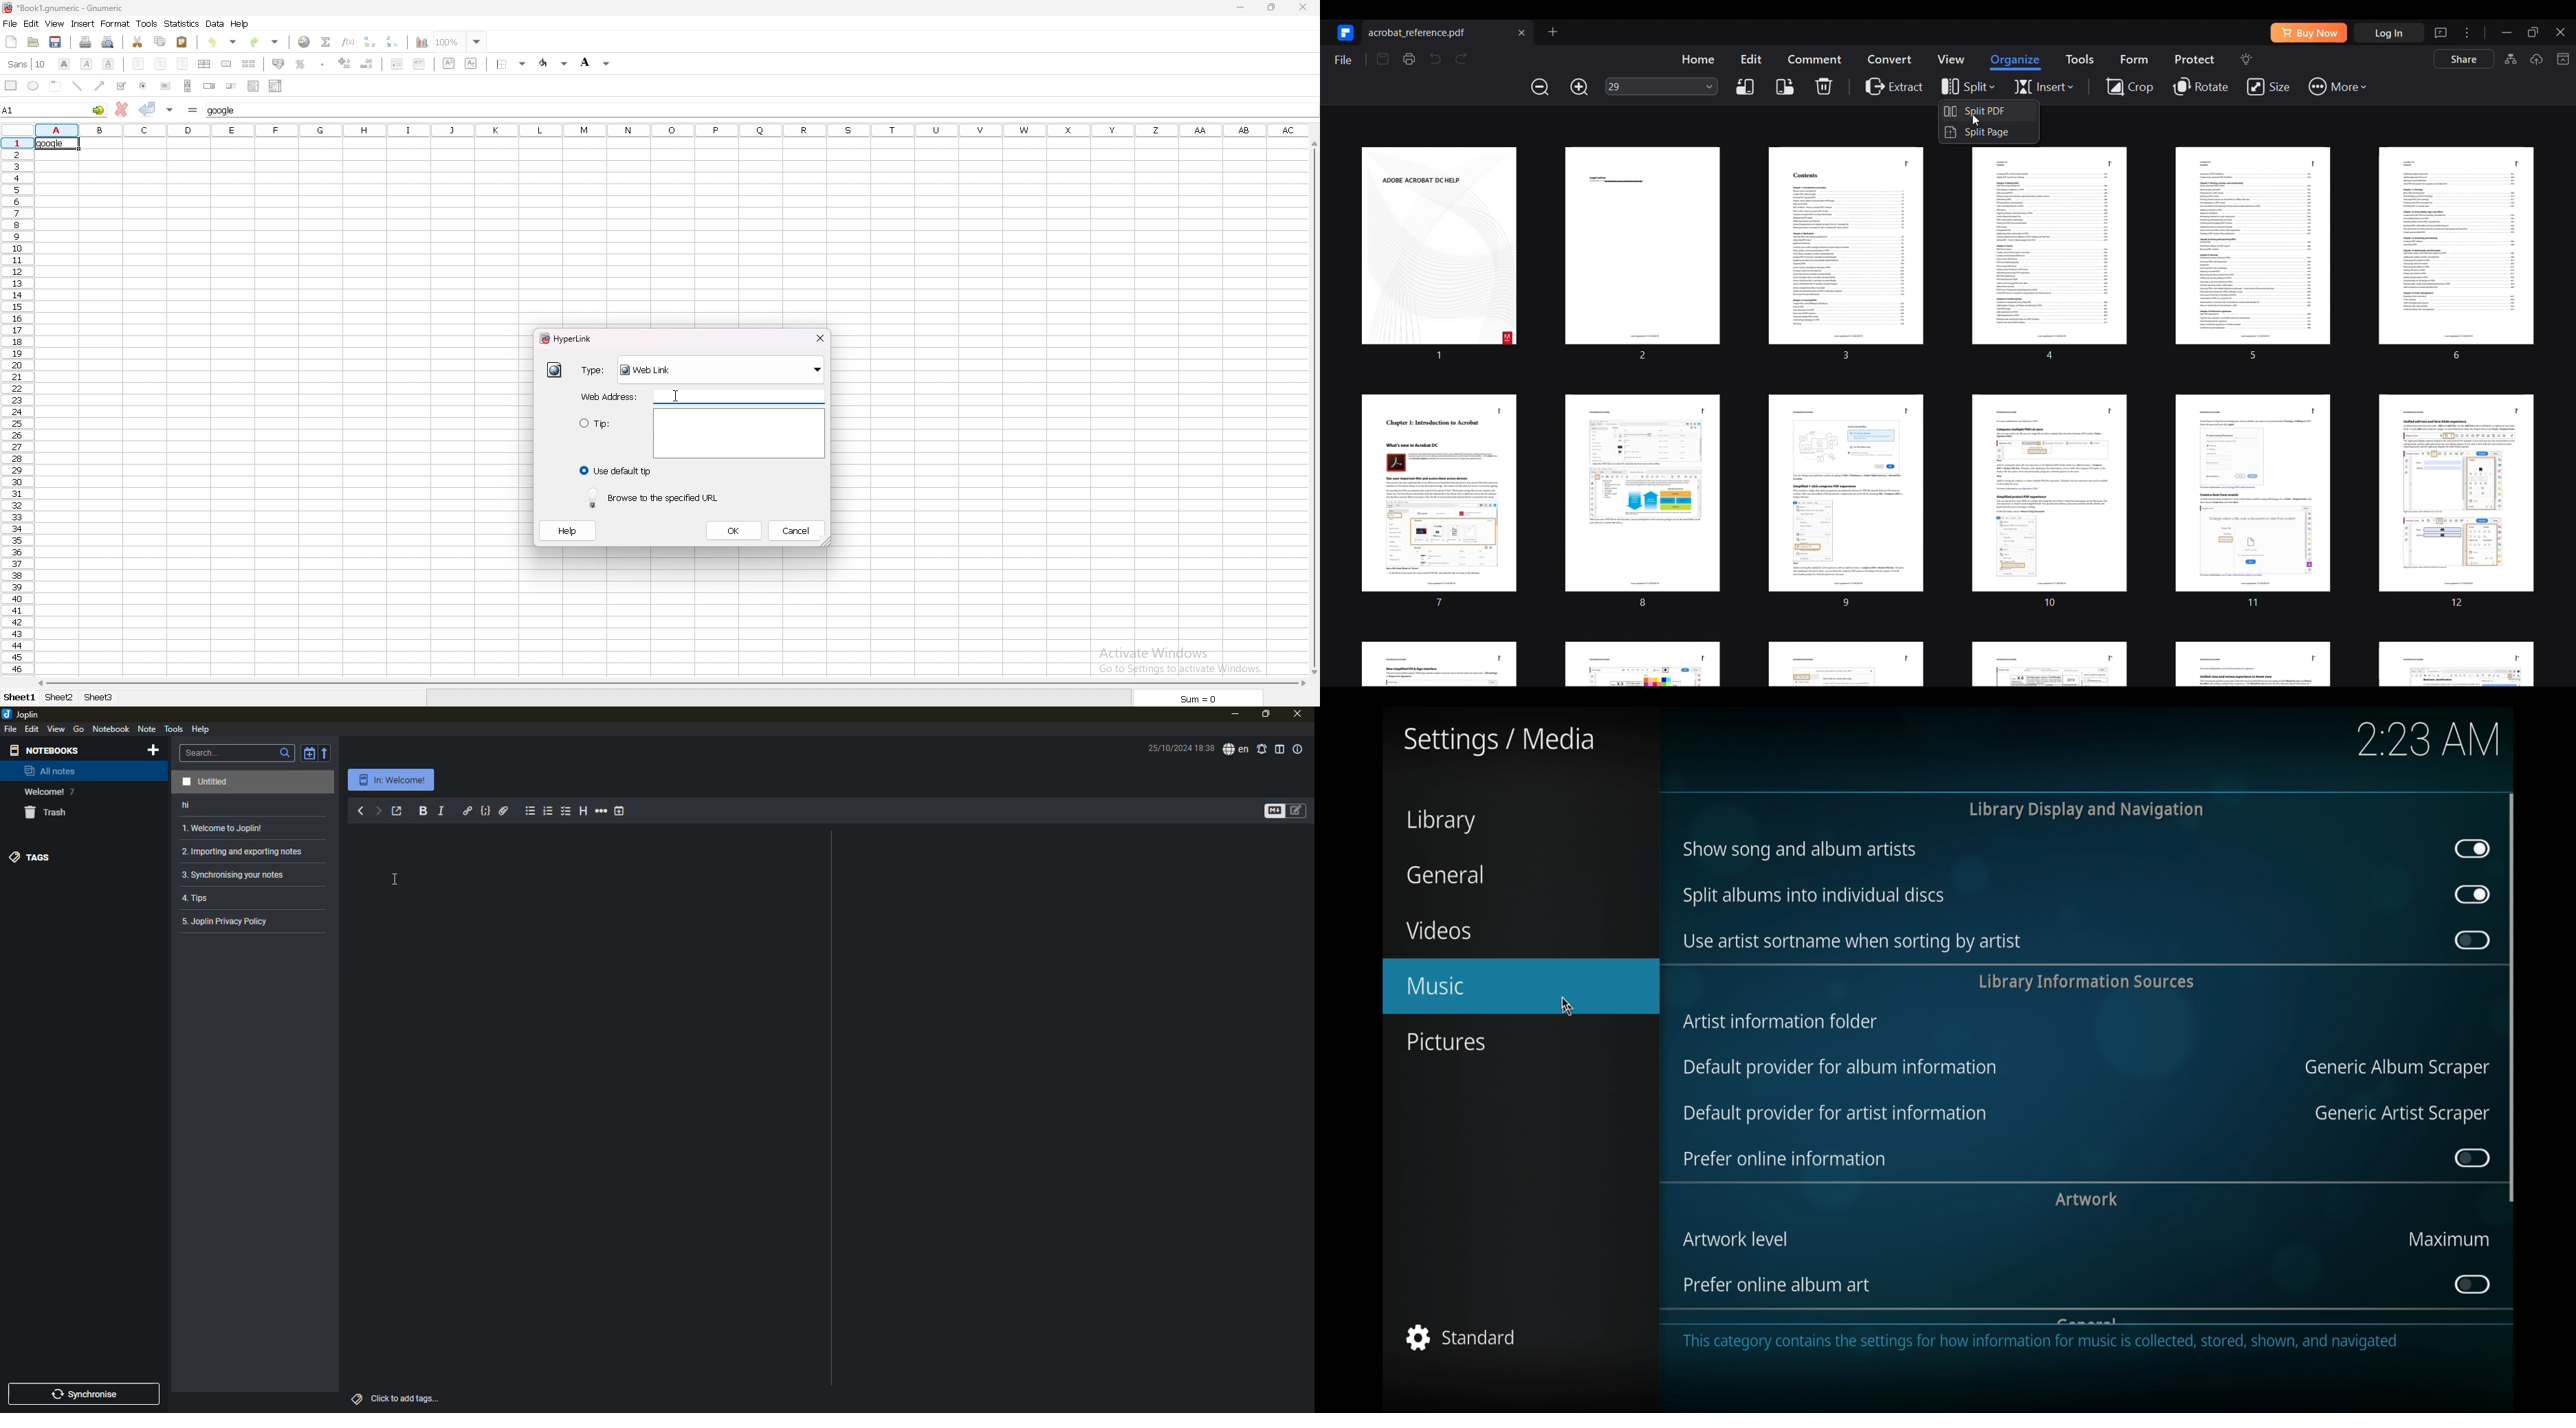 The width and height of the screenshot is (2576, 1428). Describe the element at coordinates (1300, 749) in the screenshot. I see `note properties` at that location.